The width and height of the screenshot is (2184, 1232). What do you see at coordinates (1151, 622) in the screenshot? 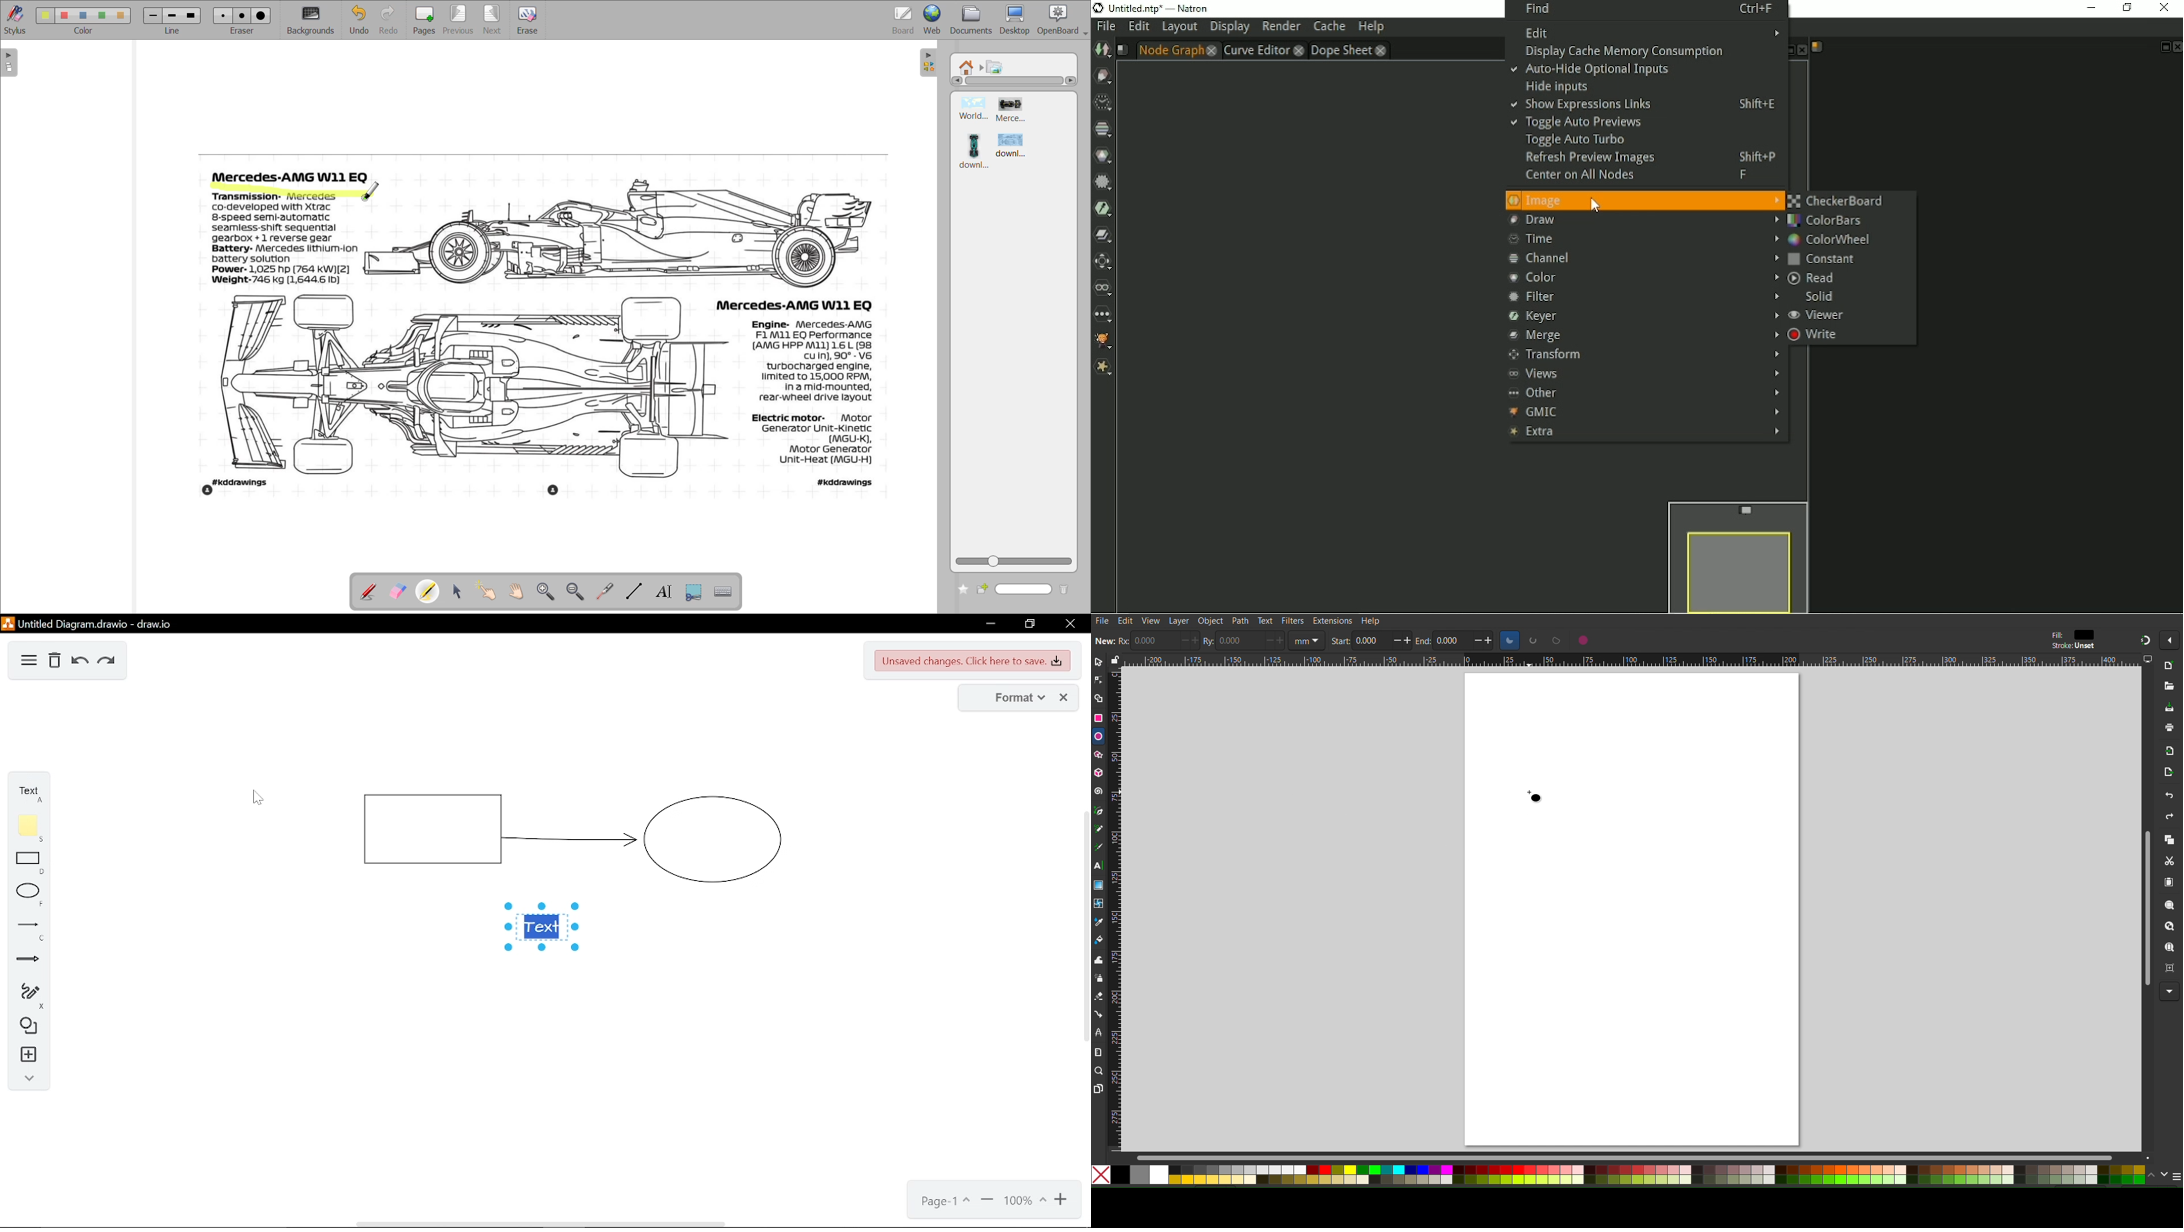
I see `View` at bounding box center [1151, 622].